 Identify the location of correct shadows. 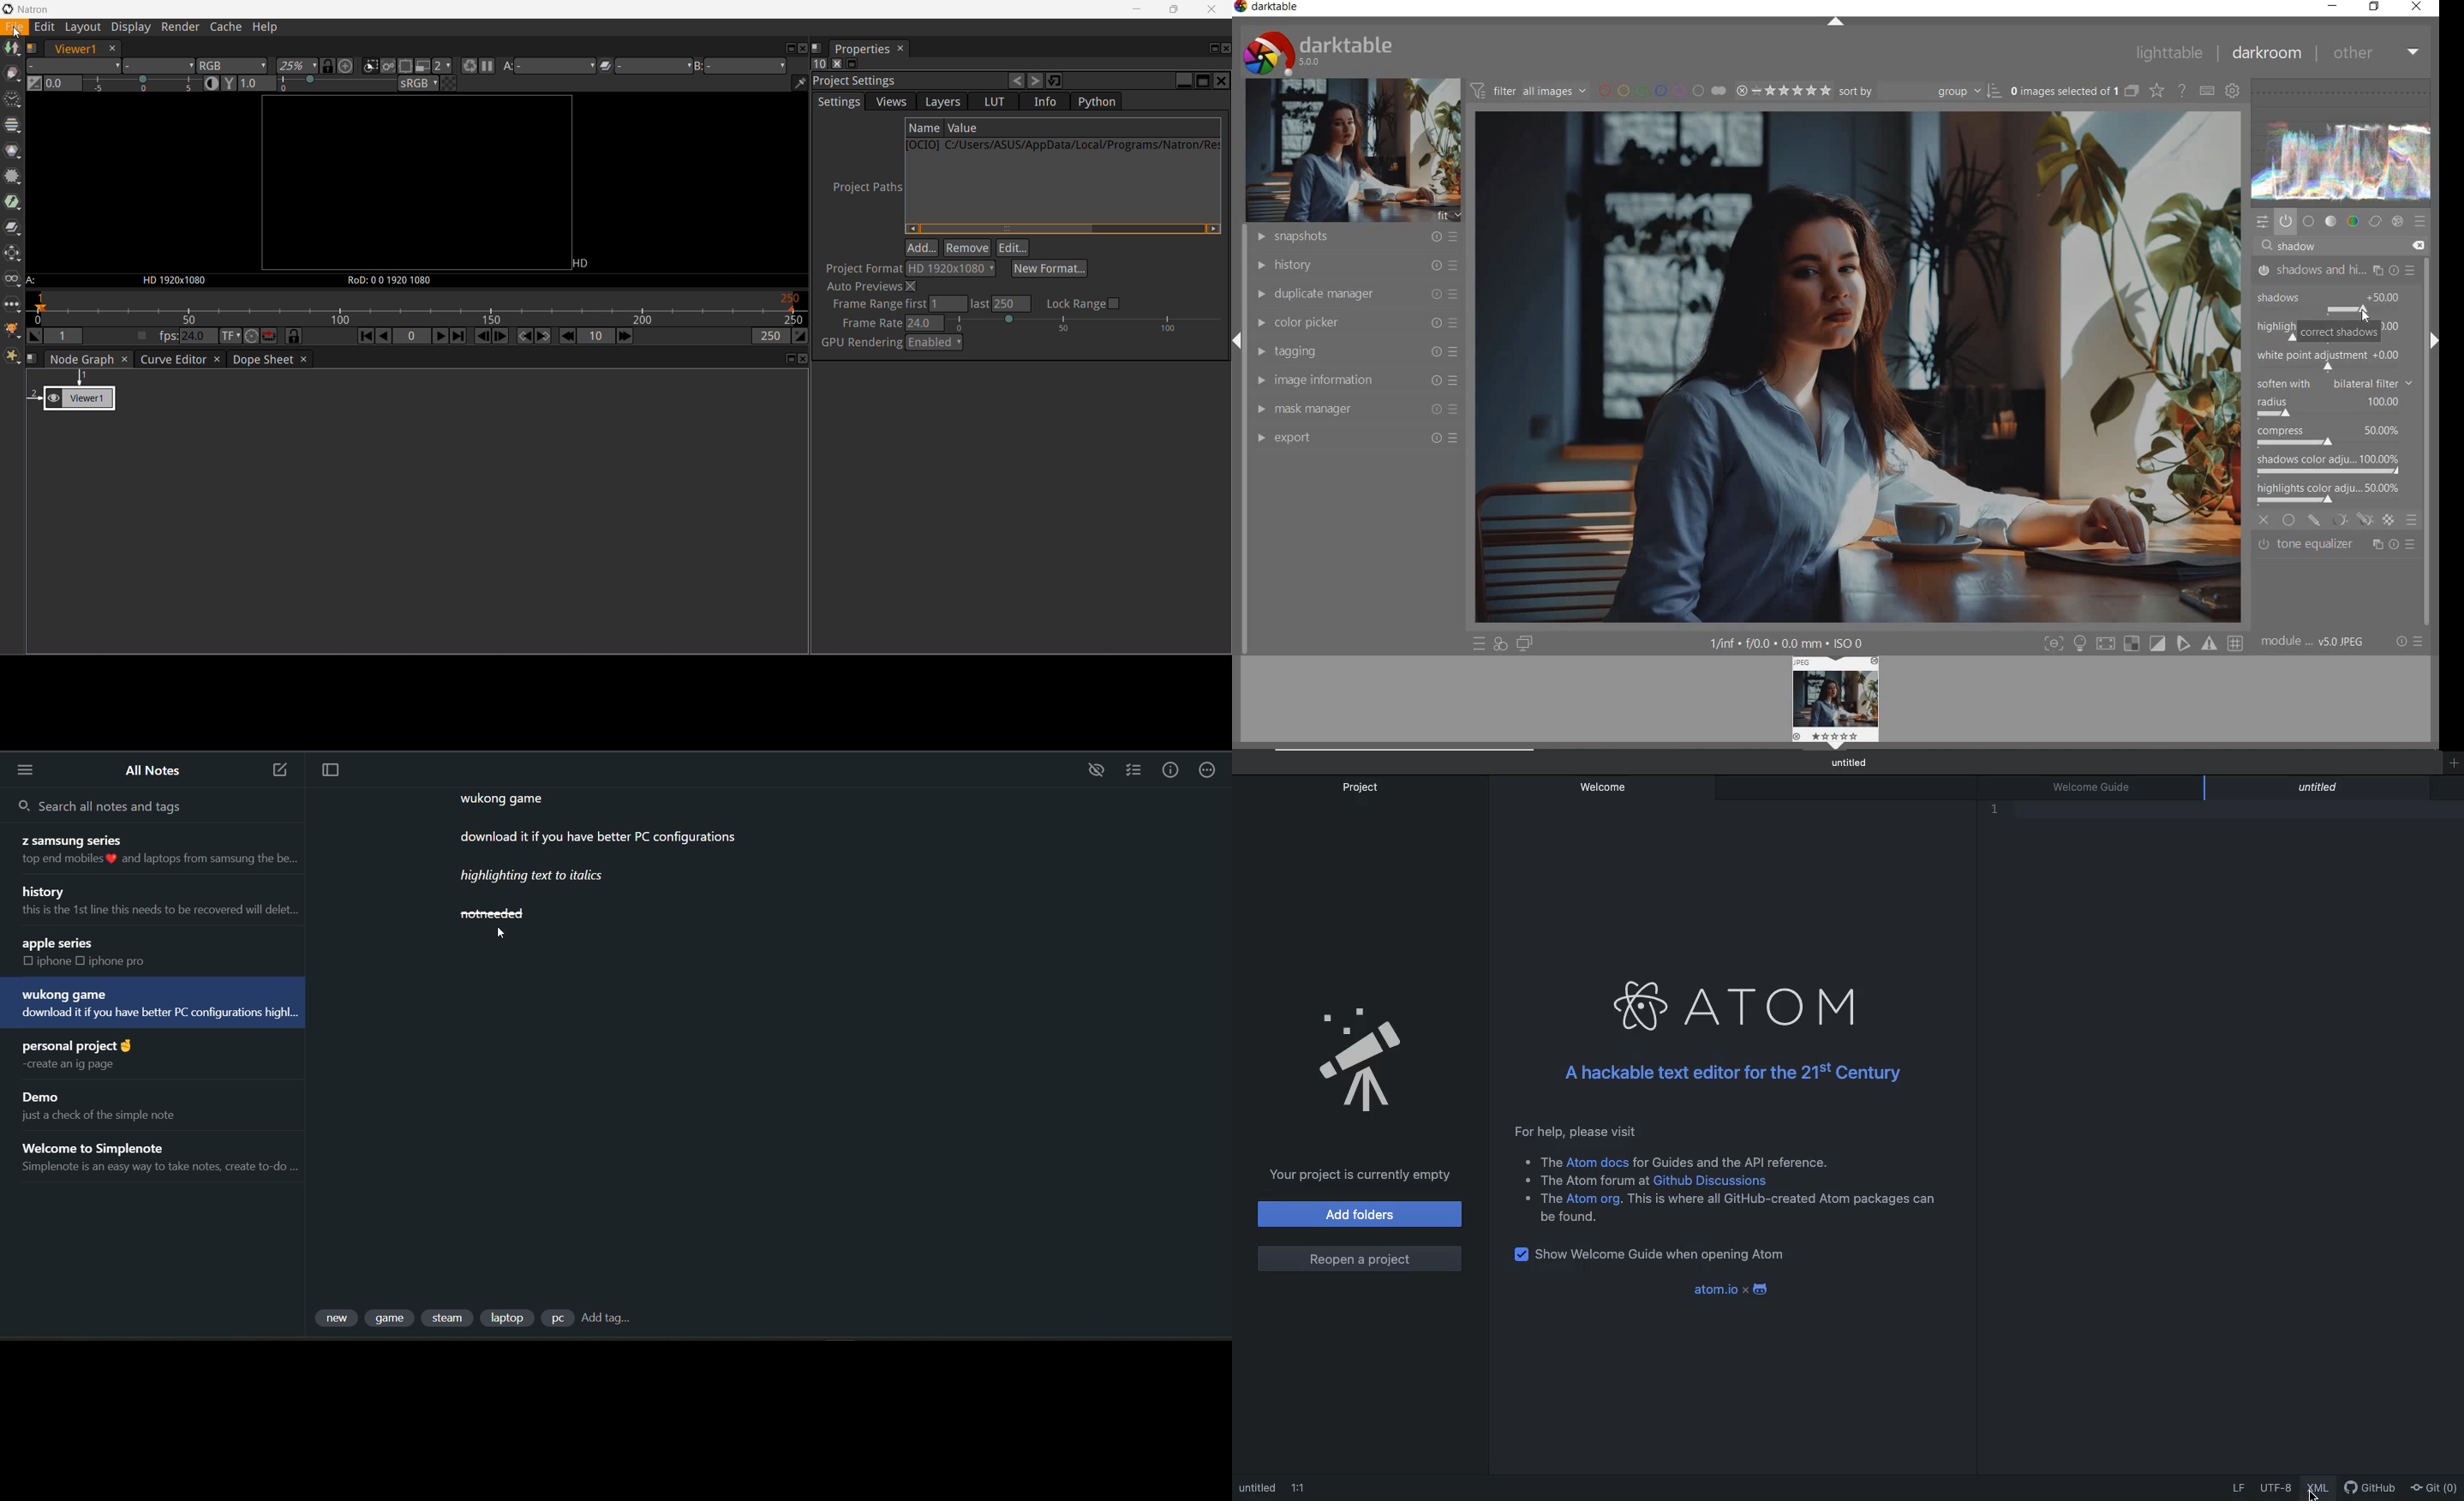
(2339, 333).